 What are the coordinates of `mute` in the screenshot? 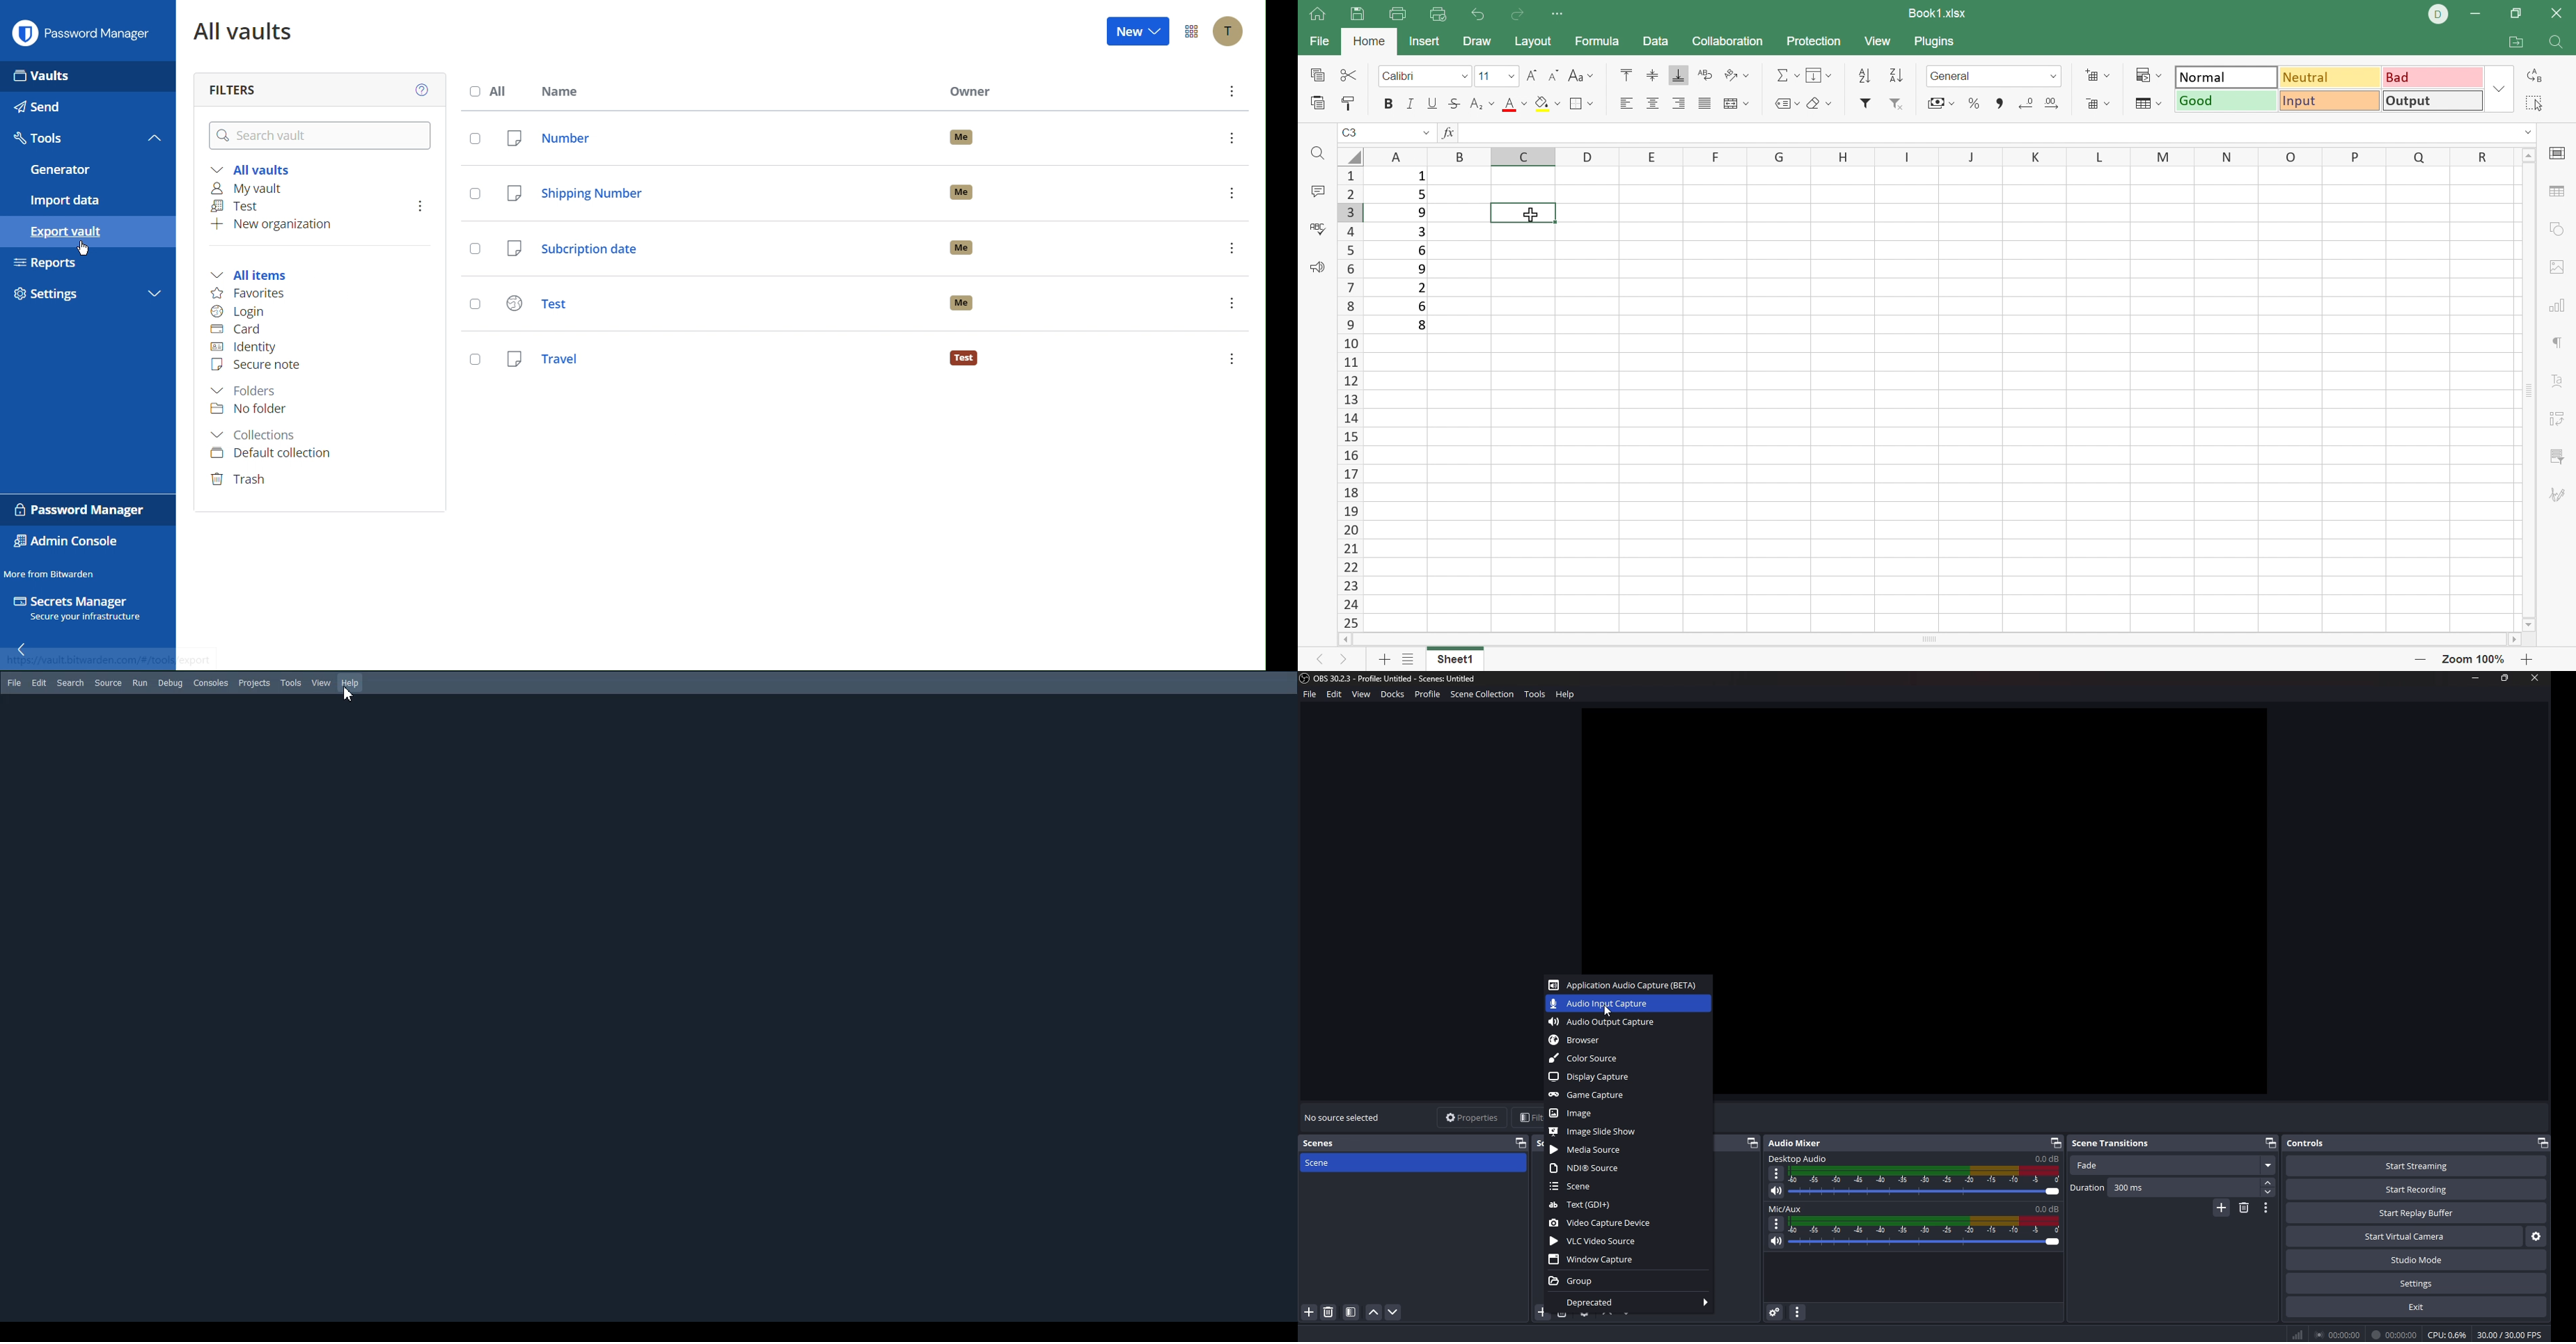 It's located at (1777, 1191).